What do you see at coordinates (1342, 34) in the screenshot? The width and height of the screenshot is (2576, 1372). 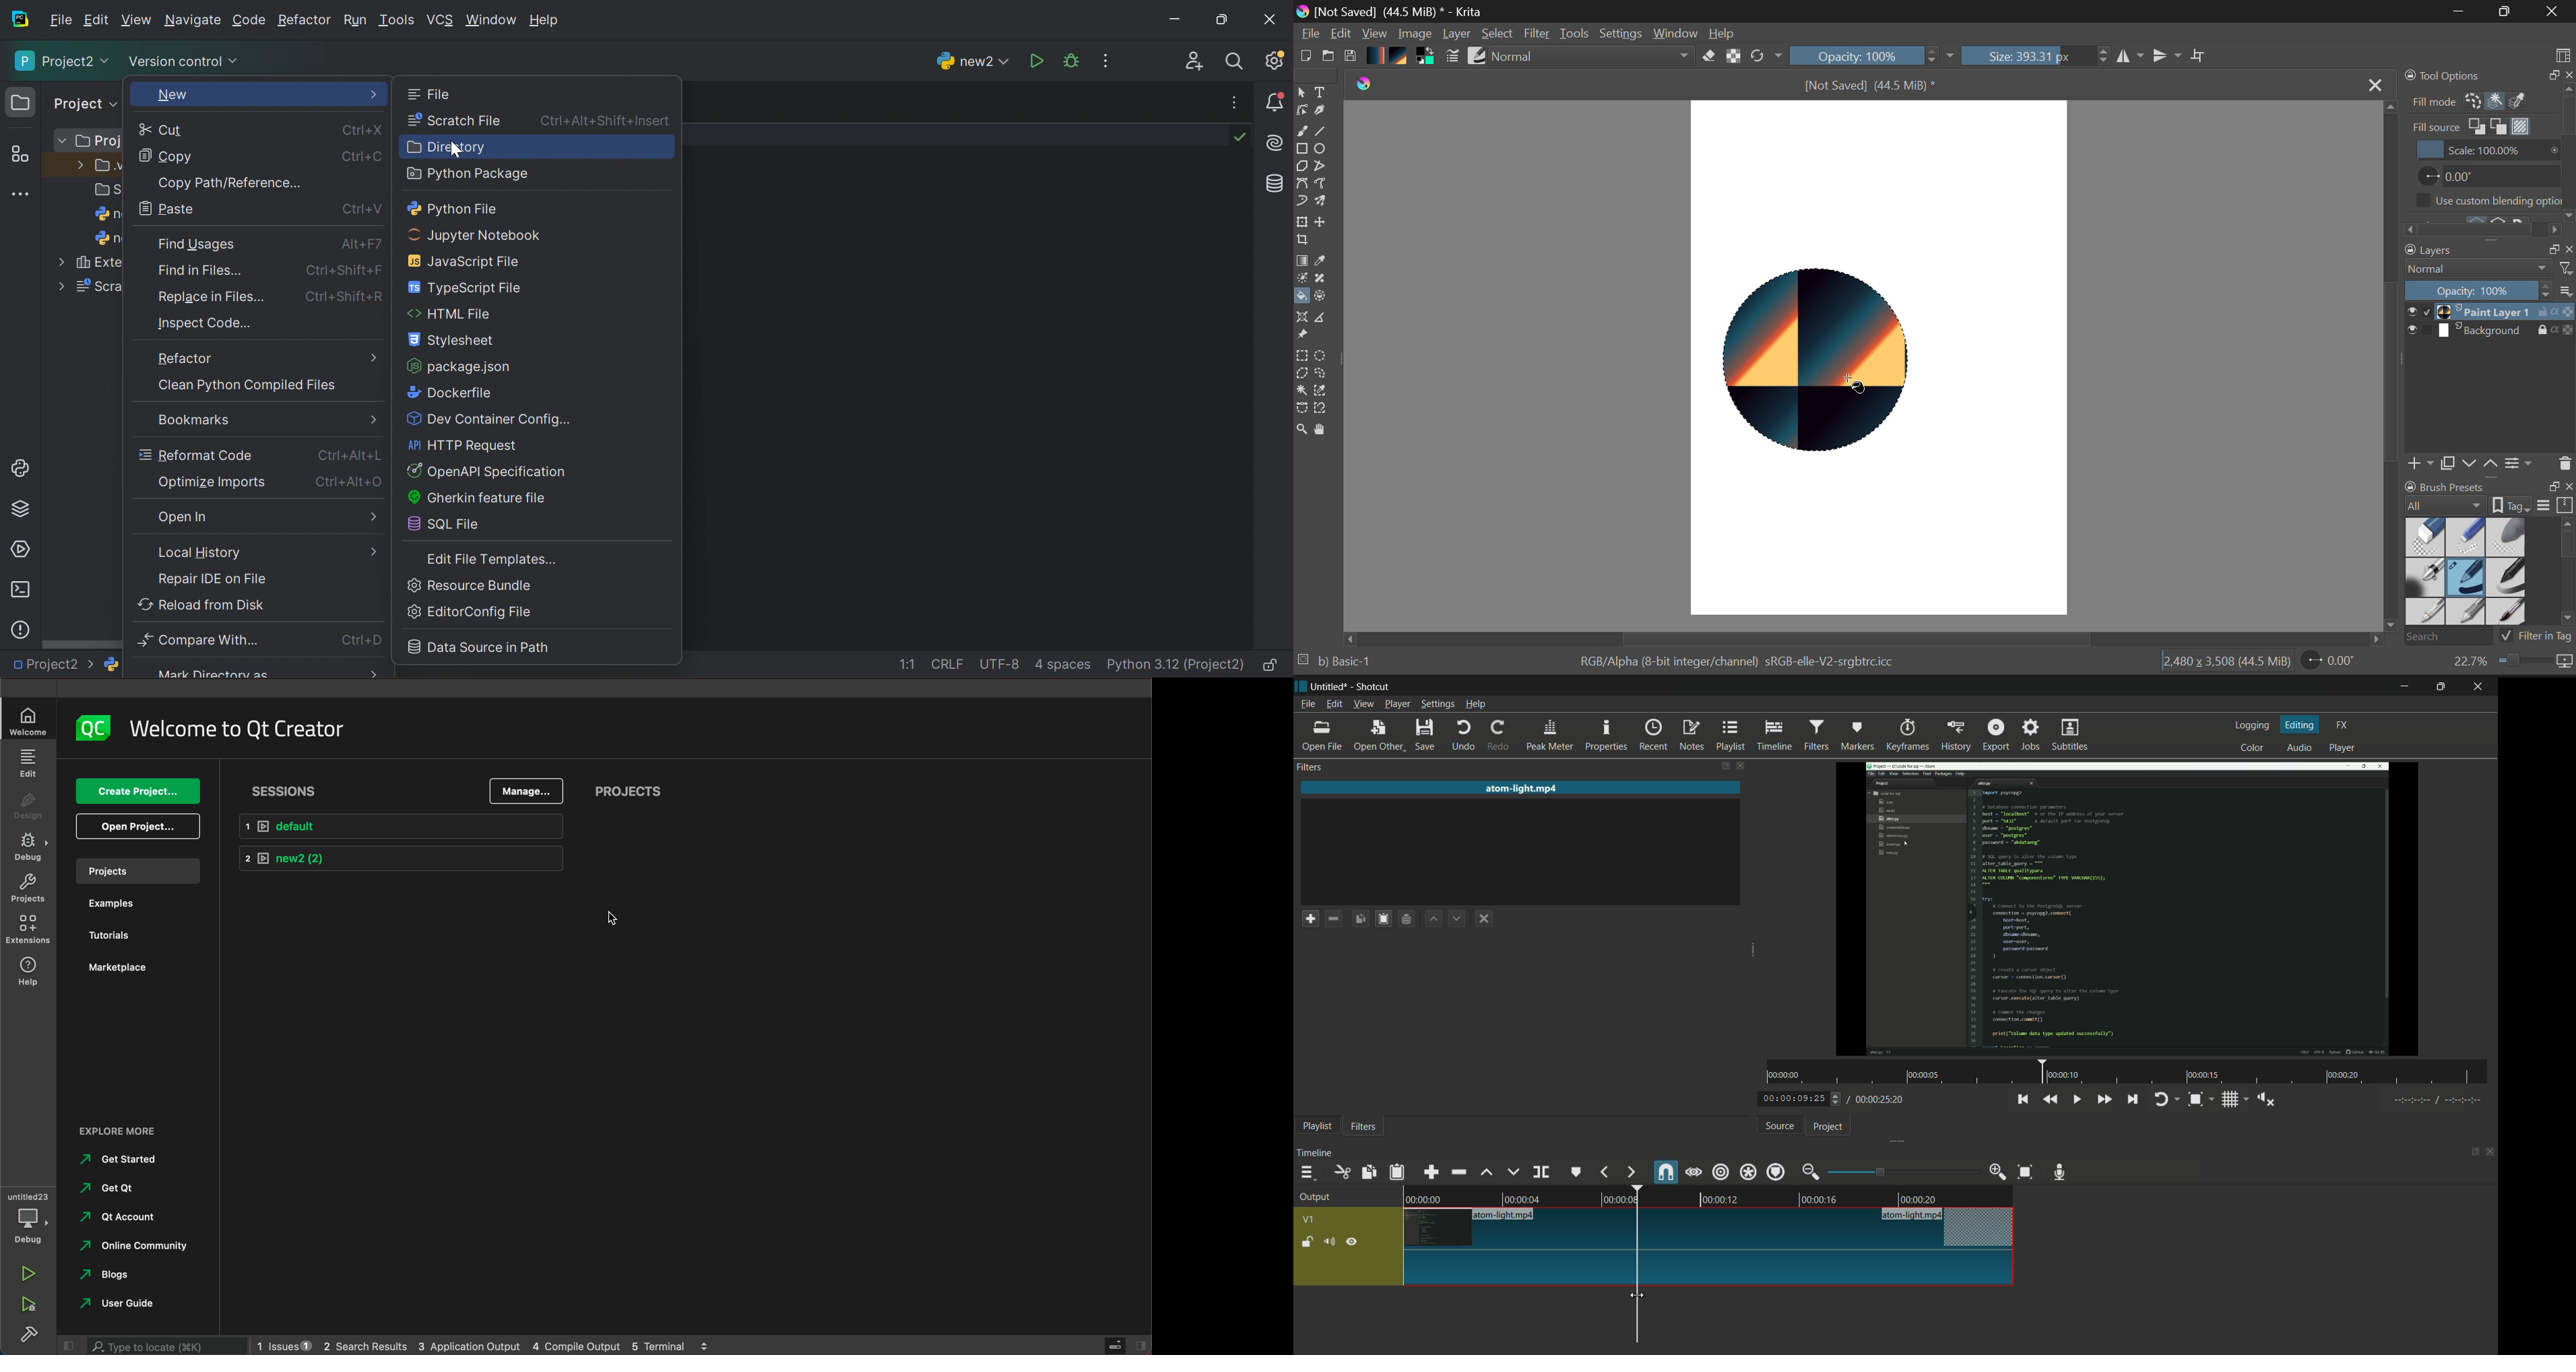 I see `Edit` at bounding box center [1342, 34].